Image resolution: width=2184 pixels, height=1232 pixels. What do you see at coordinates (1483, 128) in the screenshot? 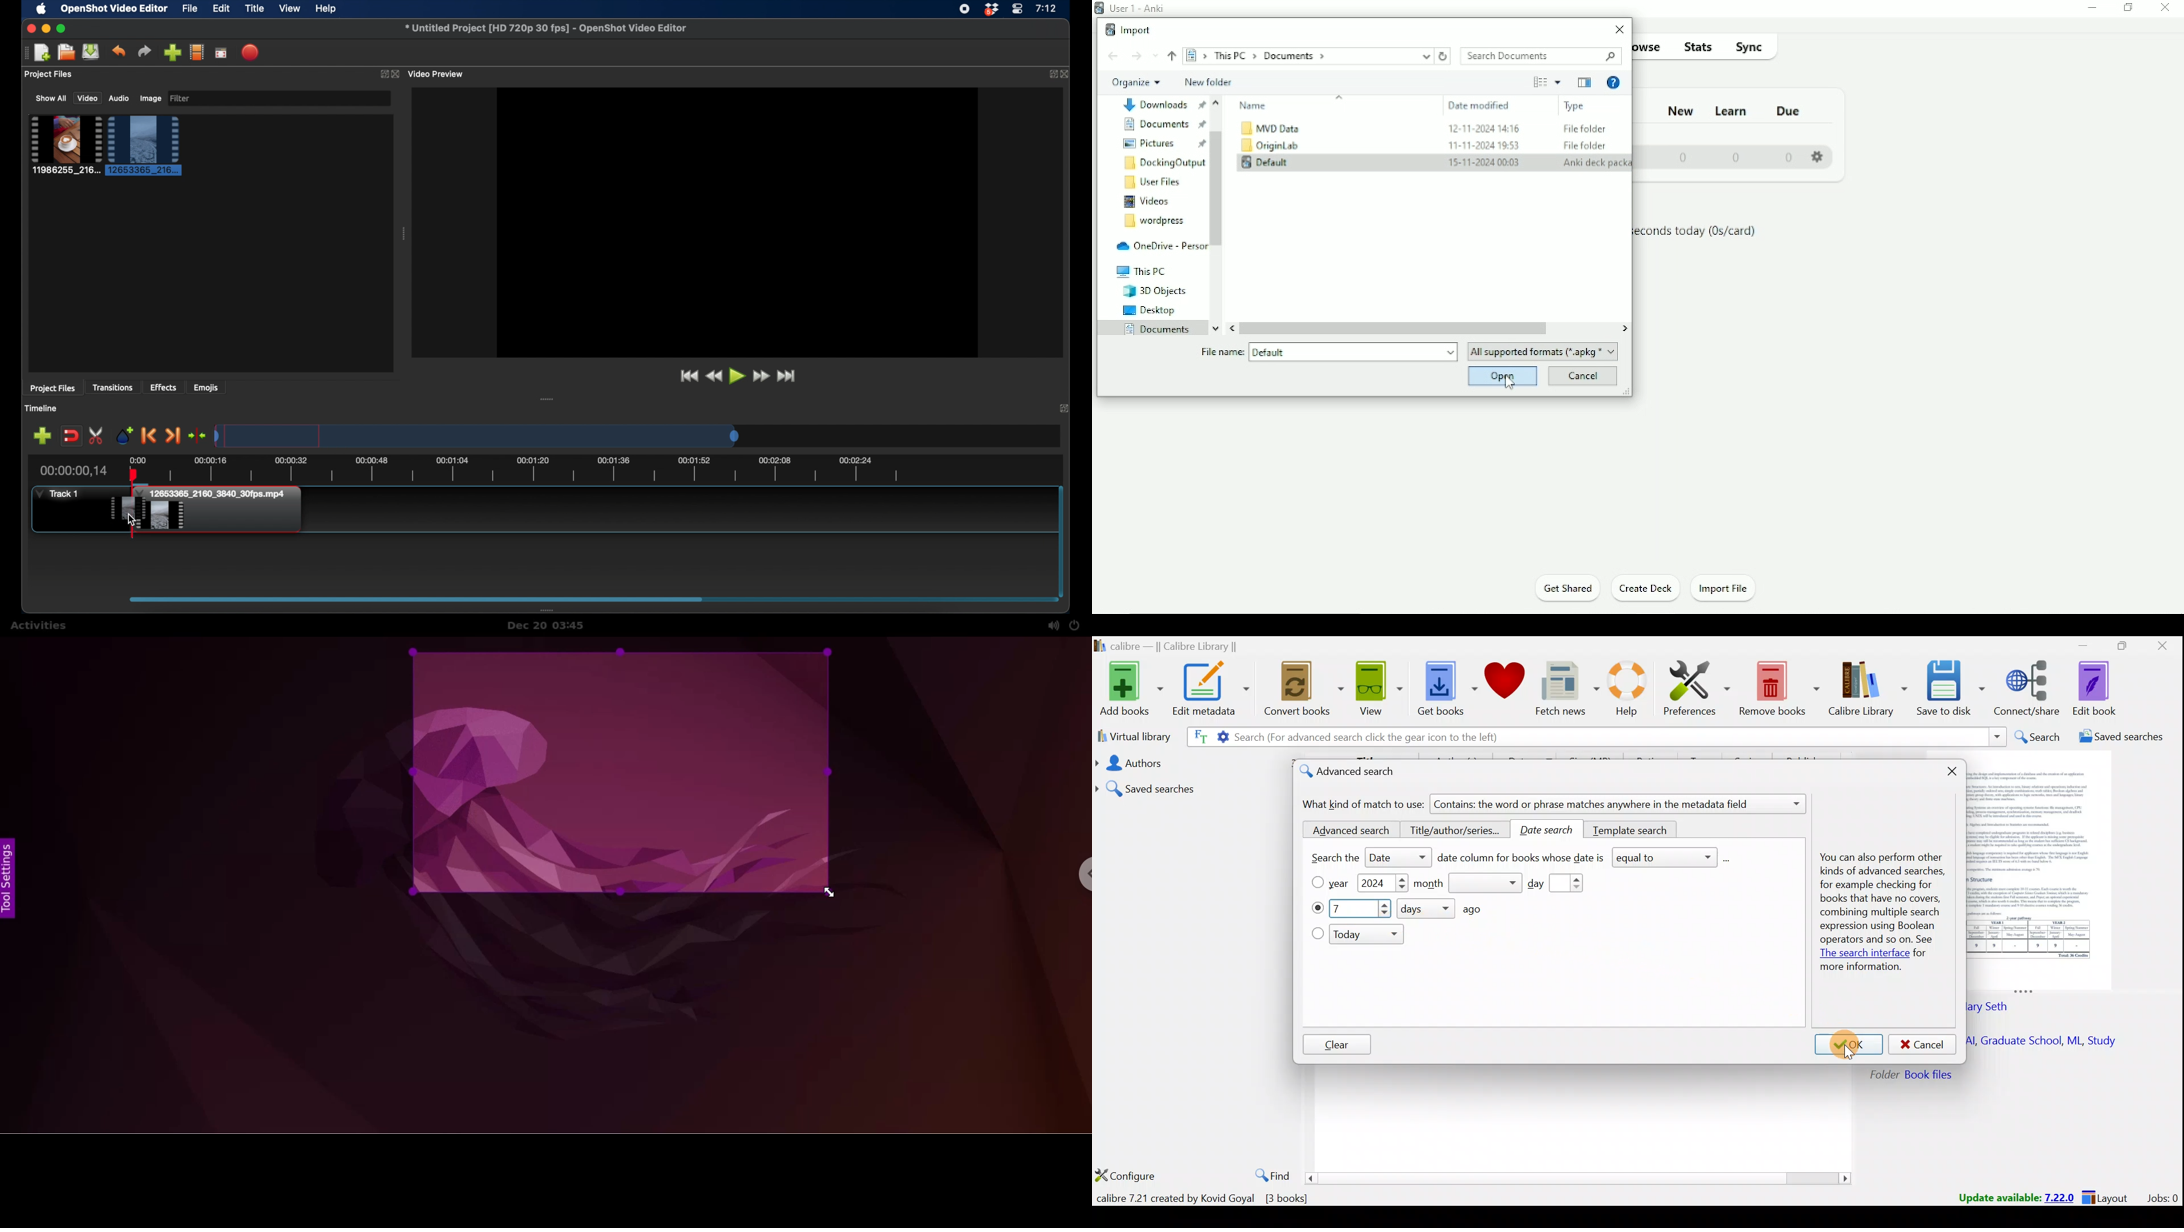
I see `12-11-2024   14:16` at bounding box center [1483, 128].